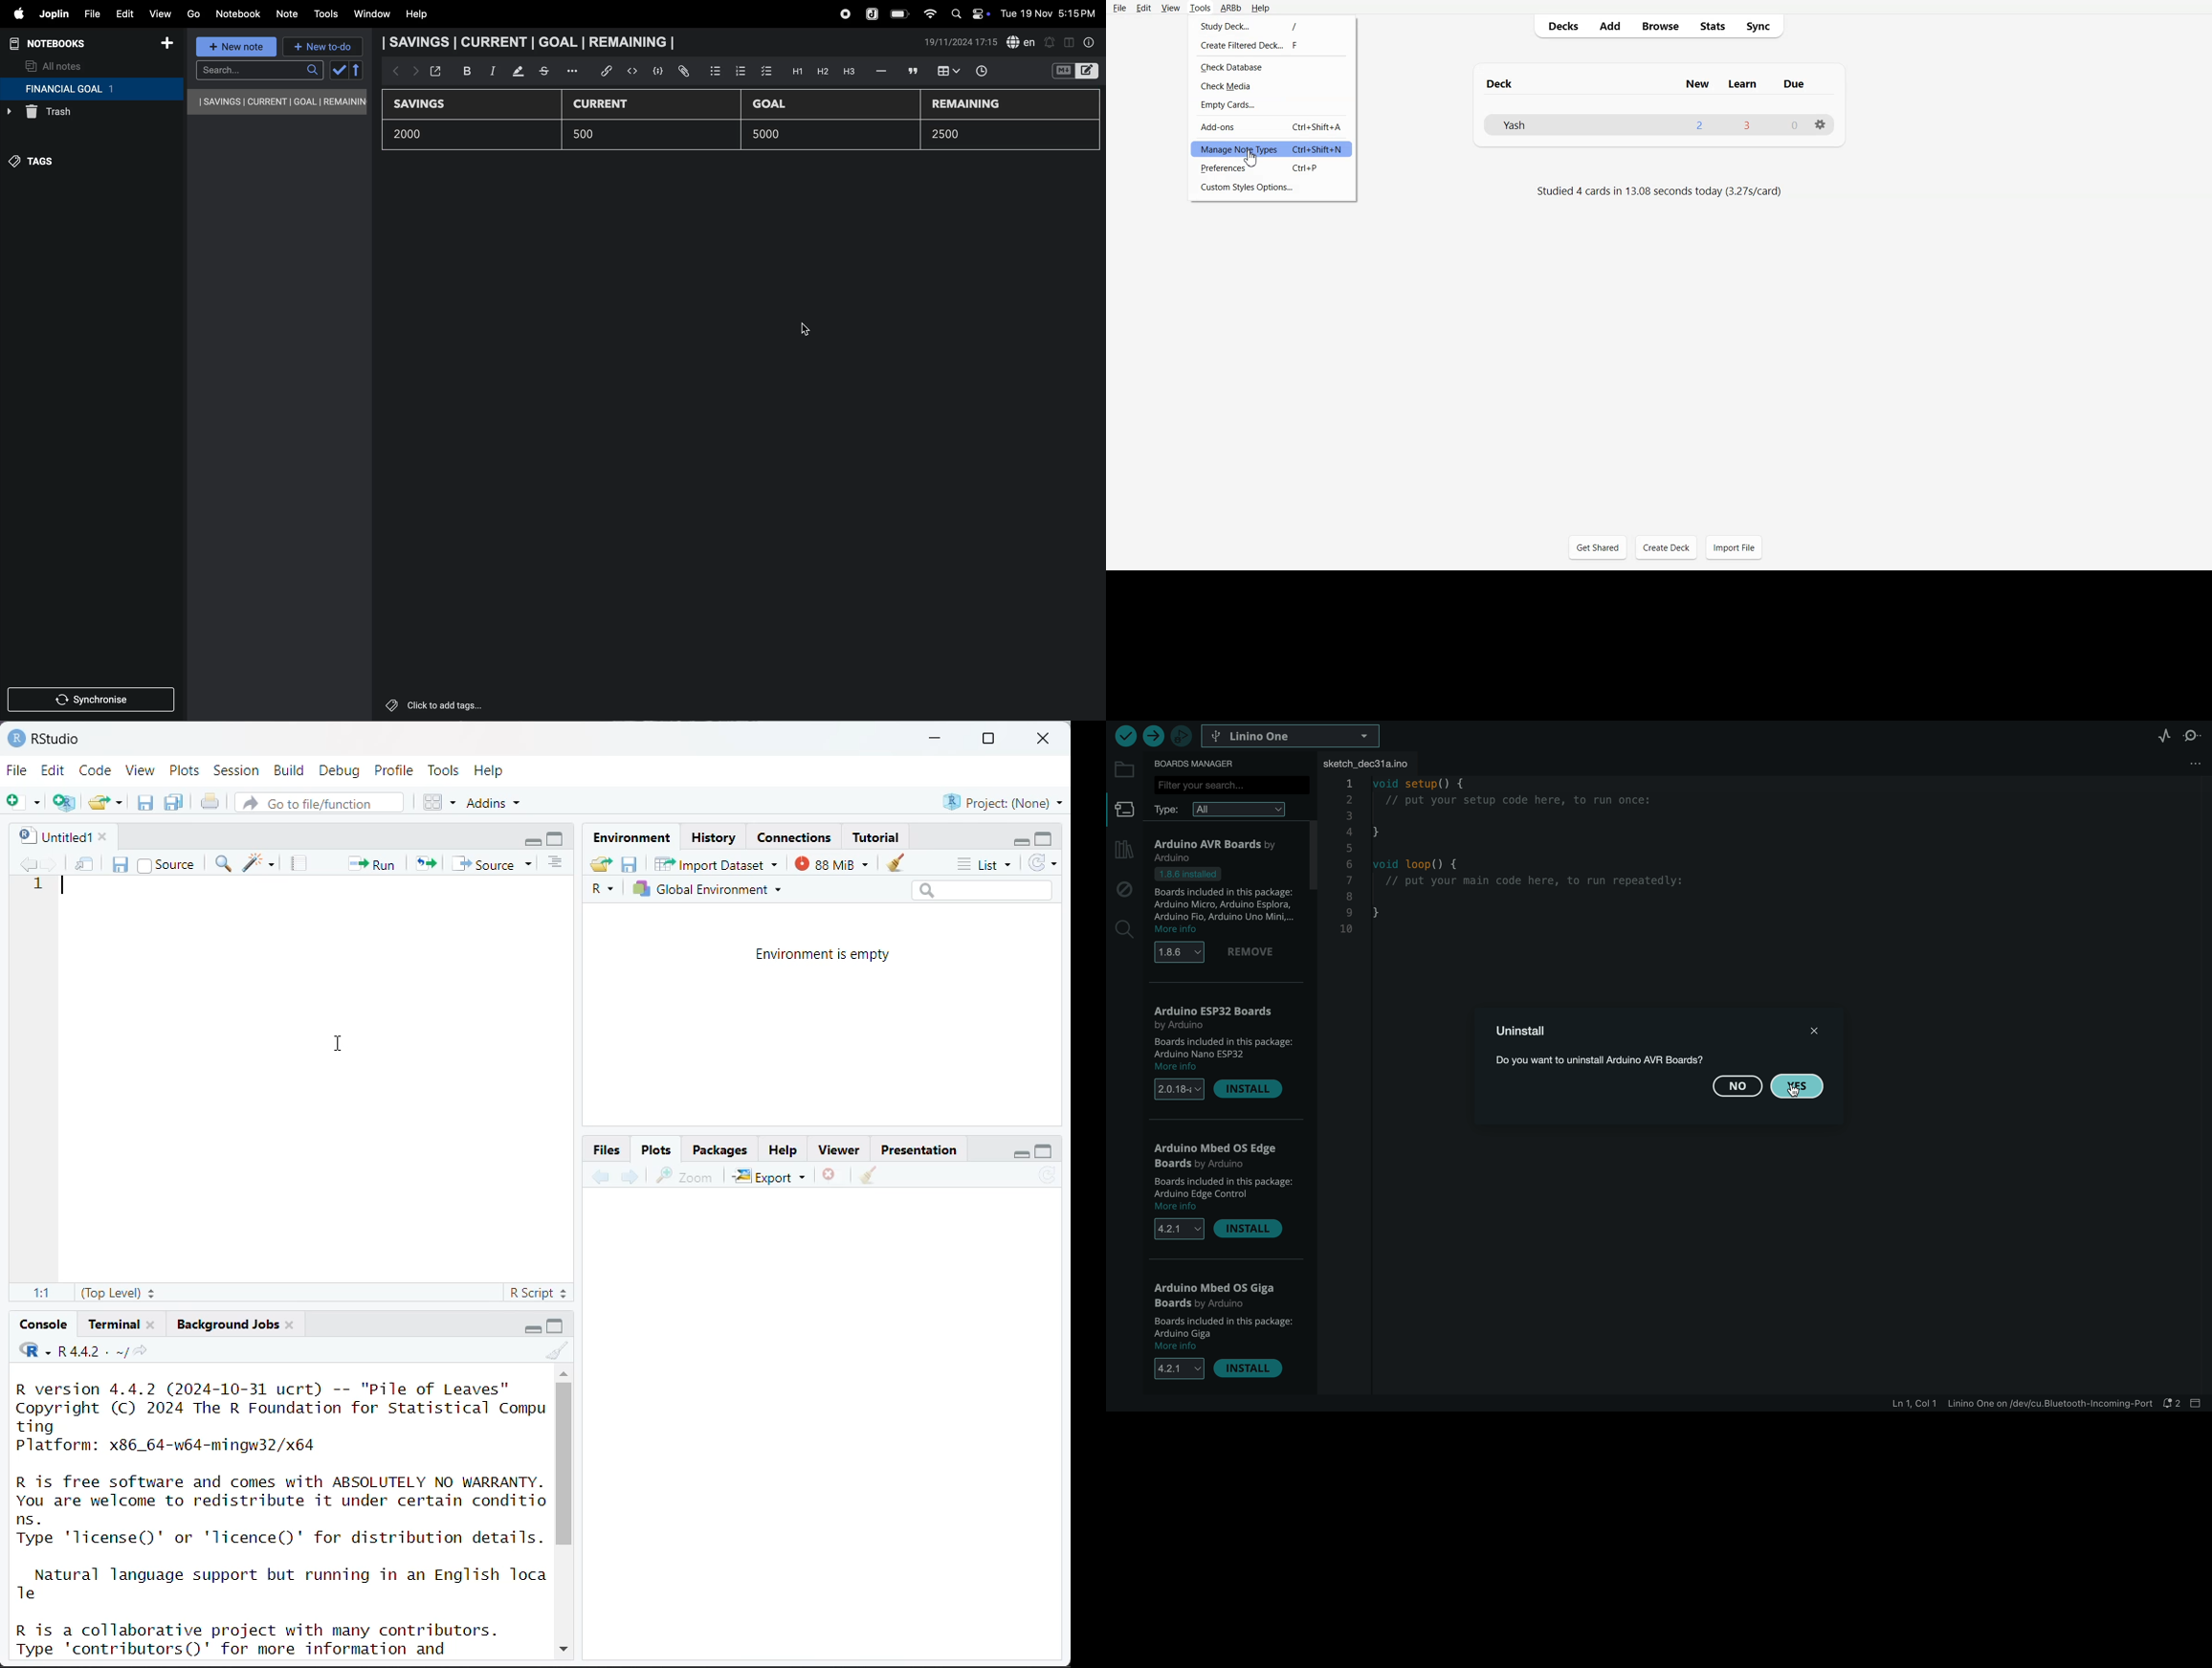  I want to click on record, so click(844, 14).